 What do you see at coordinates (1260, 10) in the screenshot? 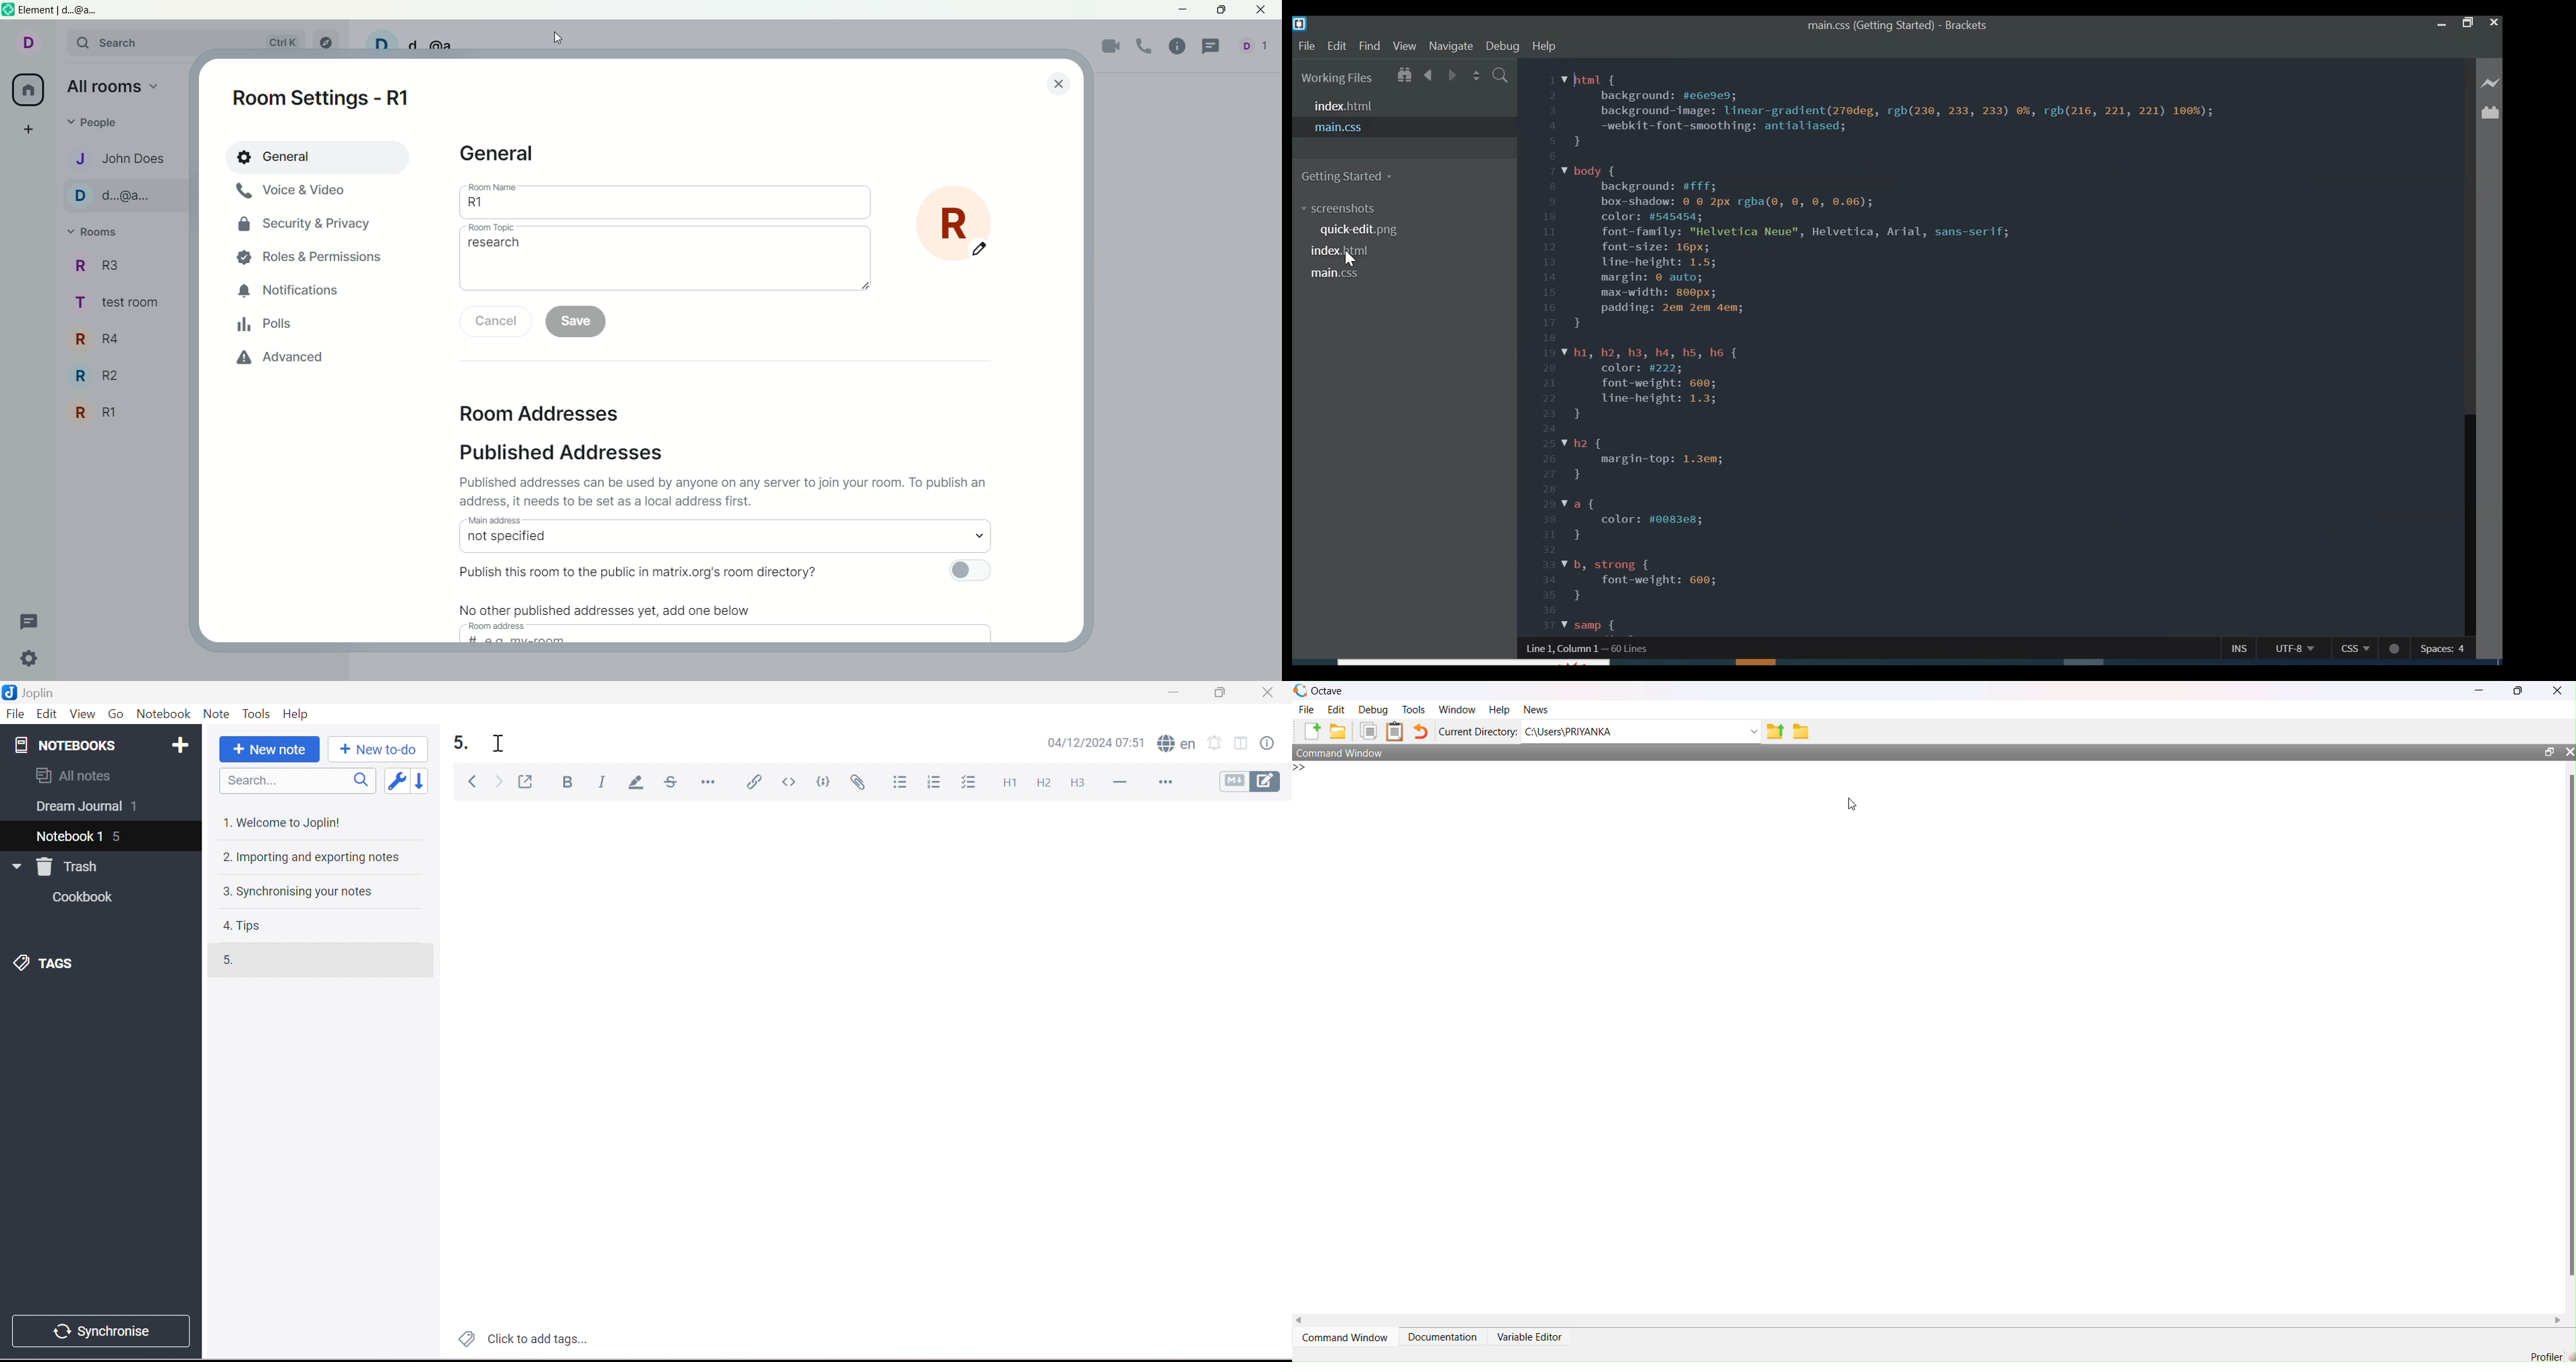
I see `close` at bounding box center [1260, 10].